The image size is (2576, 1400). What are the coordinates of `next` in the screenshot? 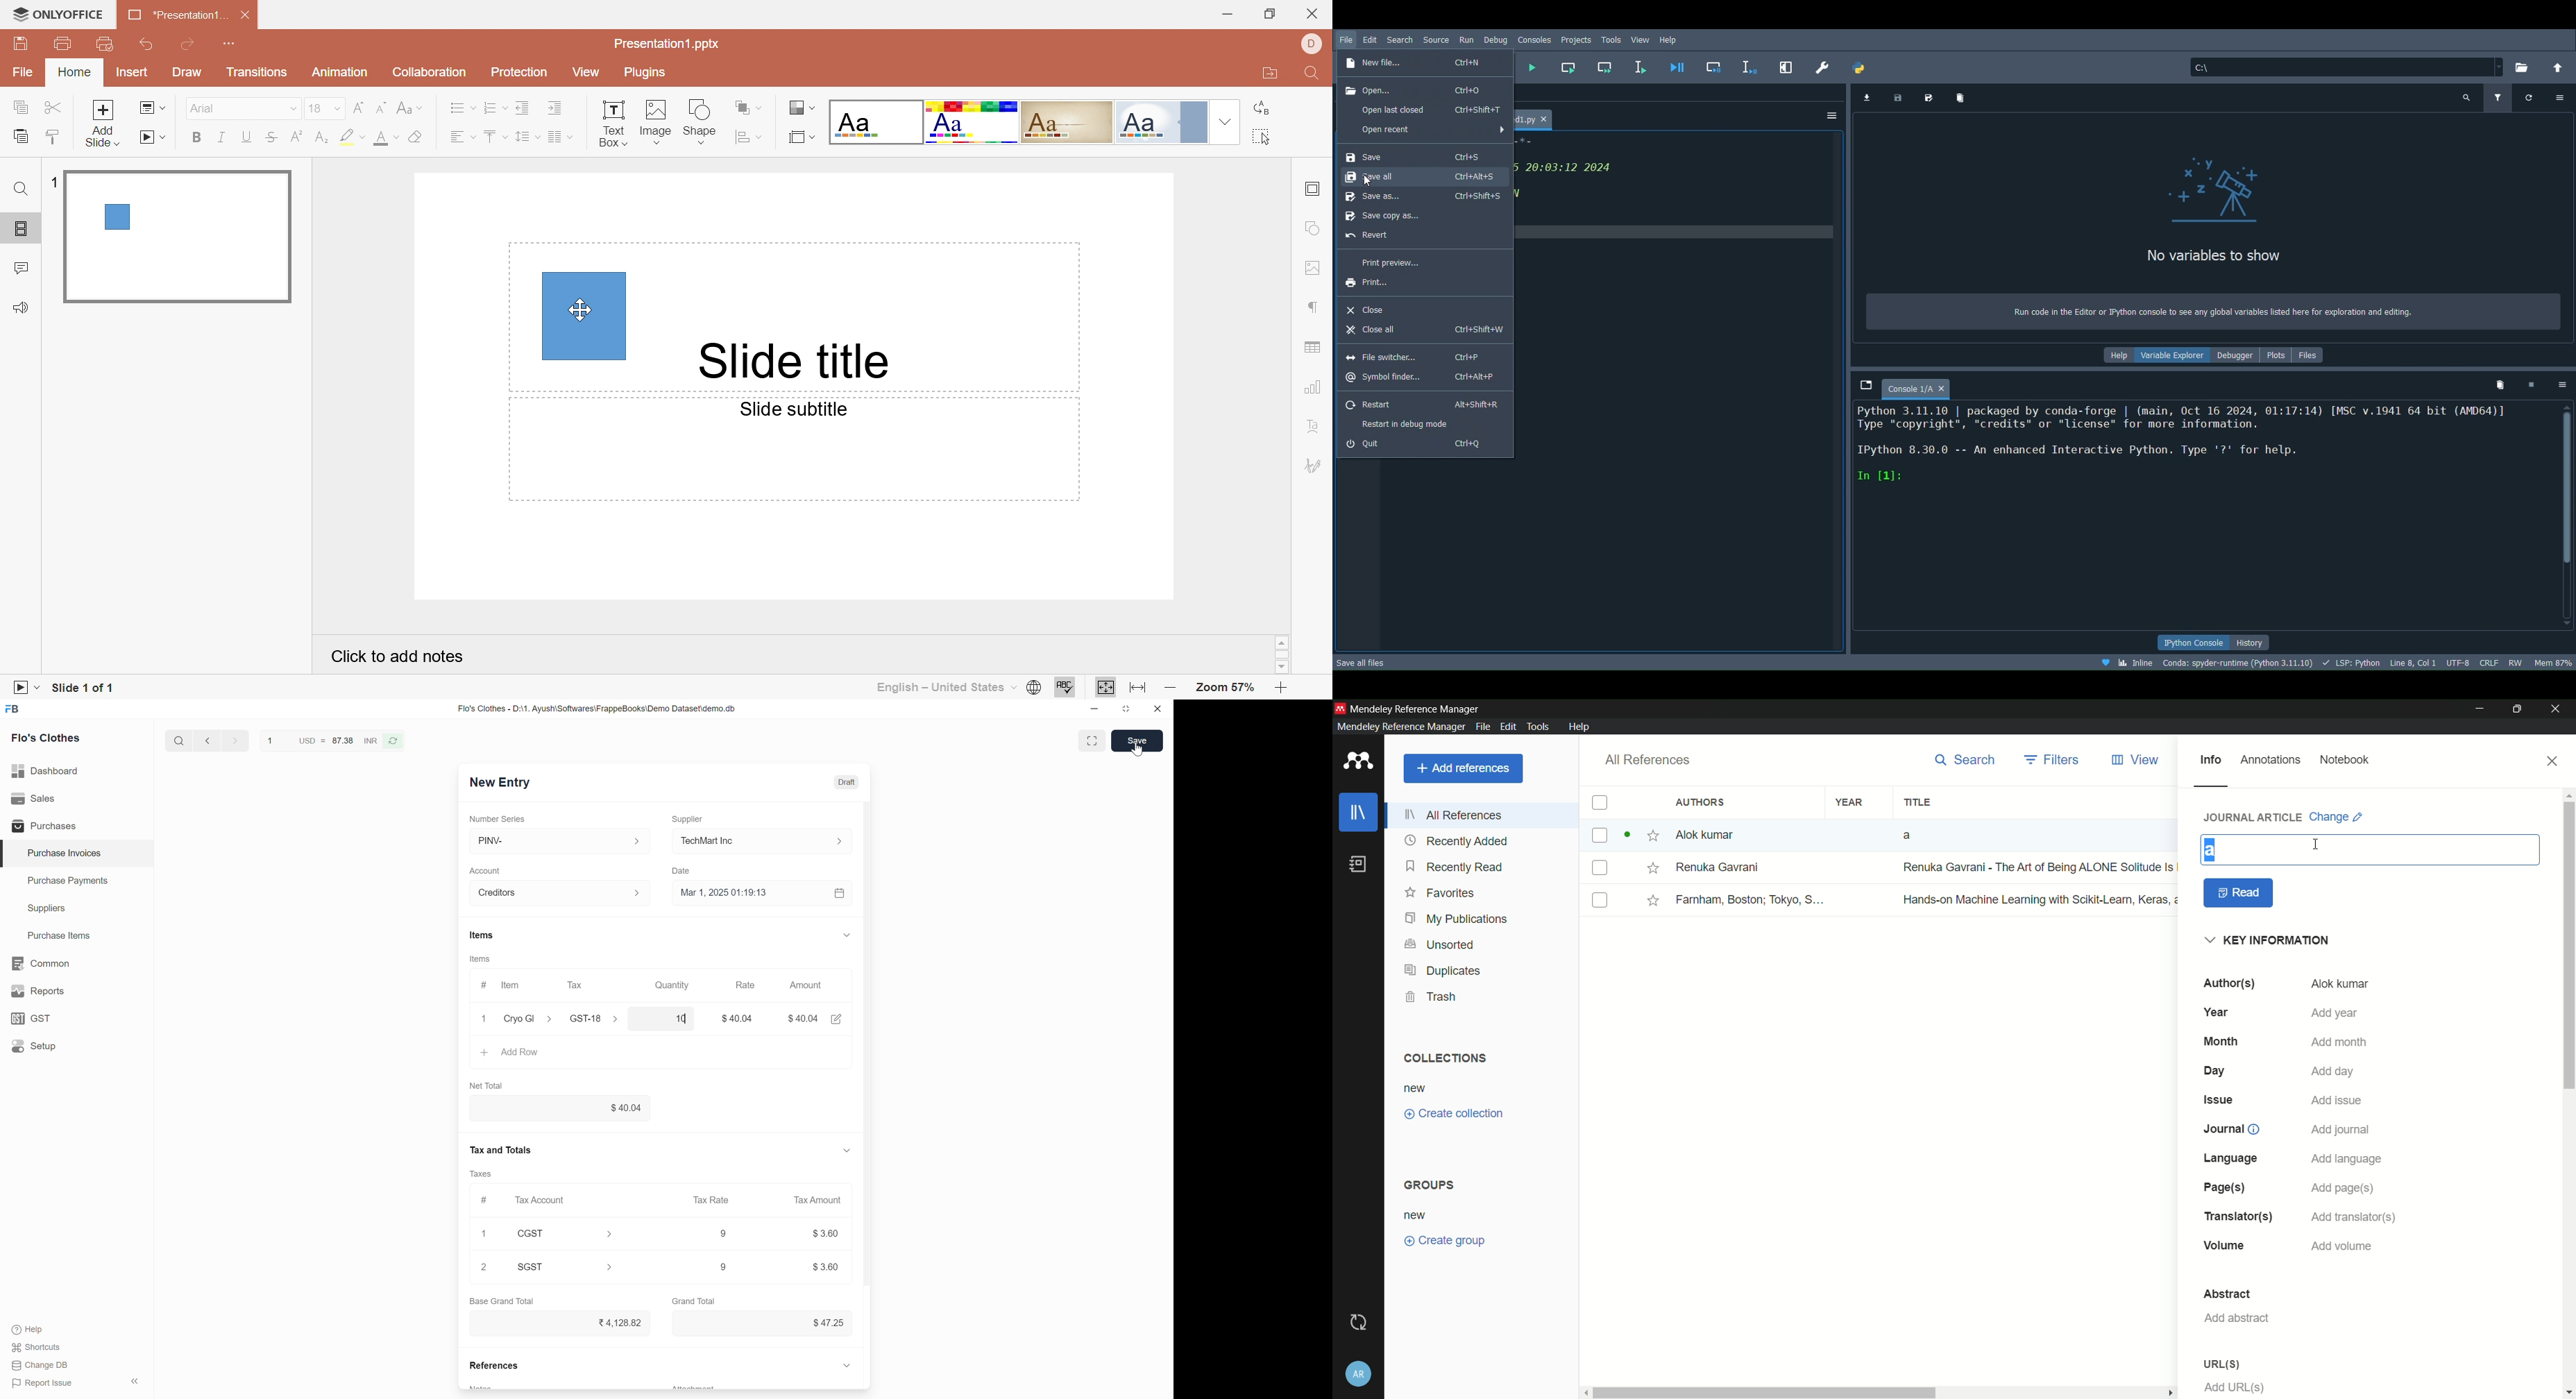 It's located at (205, 741).